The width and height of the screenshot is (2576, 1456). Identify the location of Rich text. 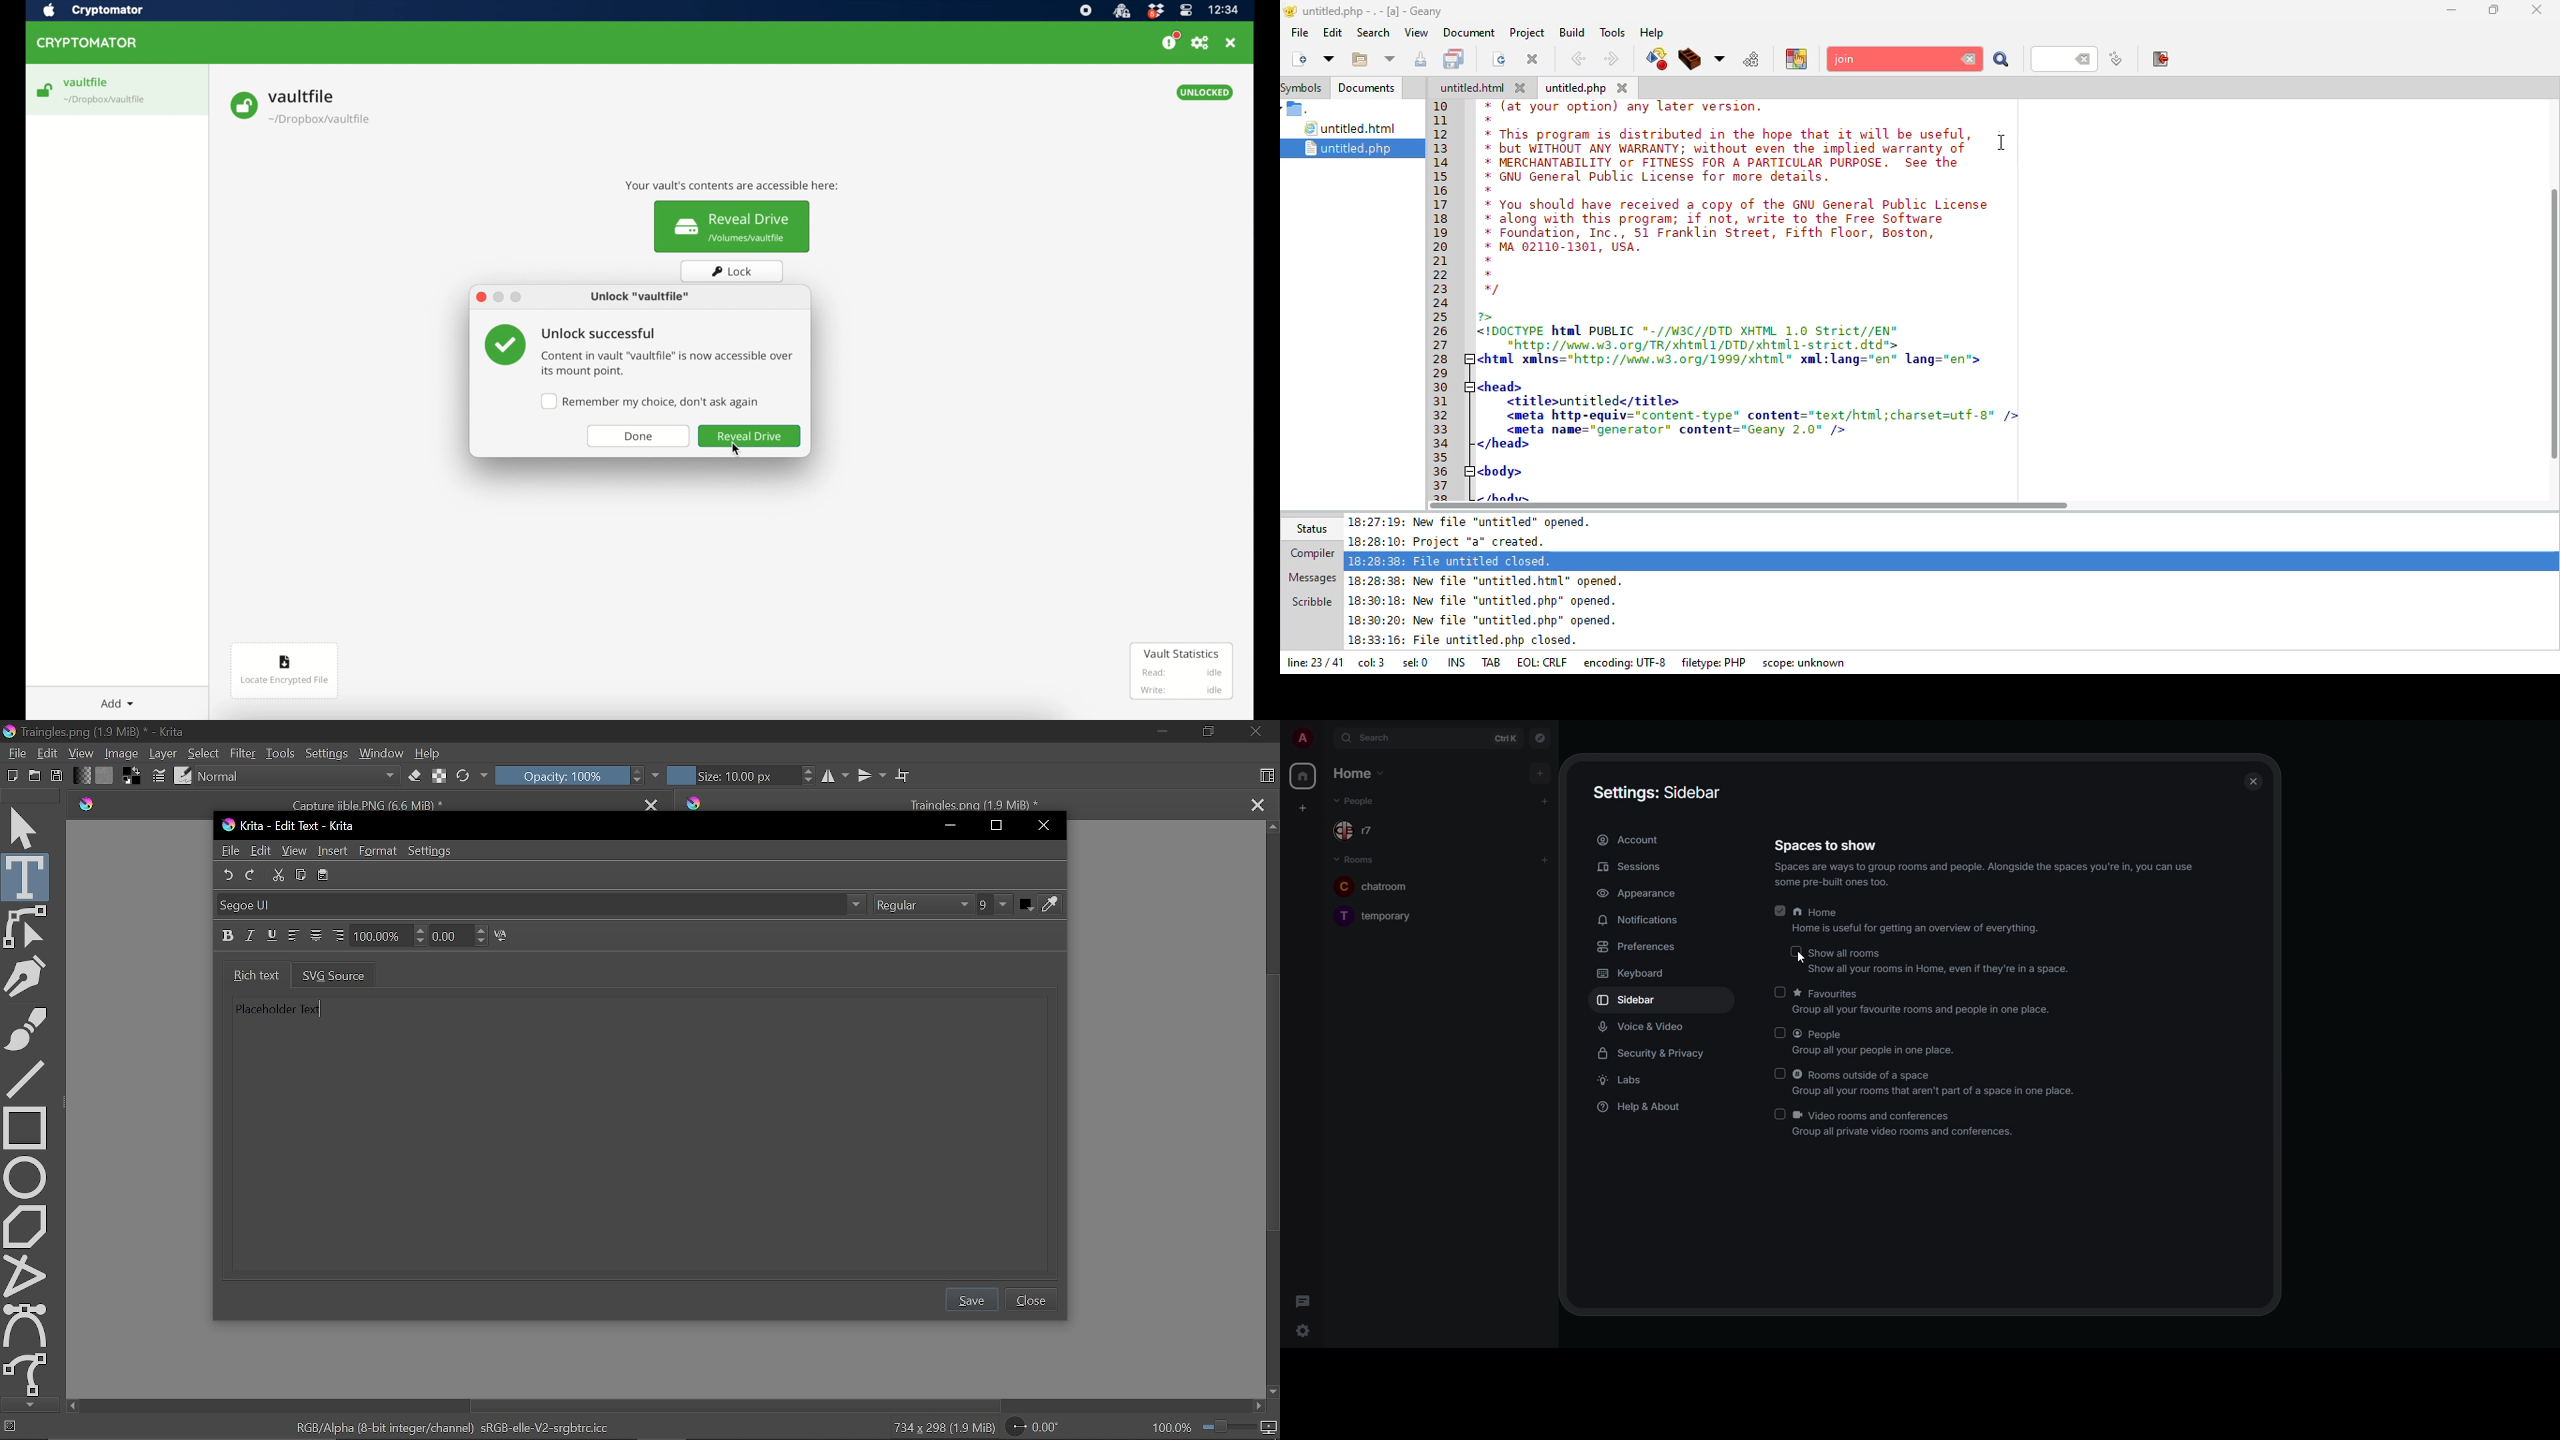
(253, 976).